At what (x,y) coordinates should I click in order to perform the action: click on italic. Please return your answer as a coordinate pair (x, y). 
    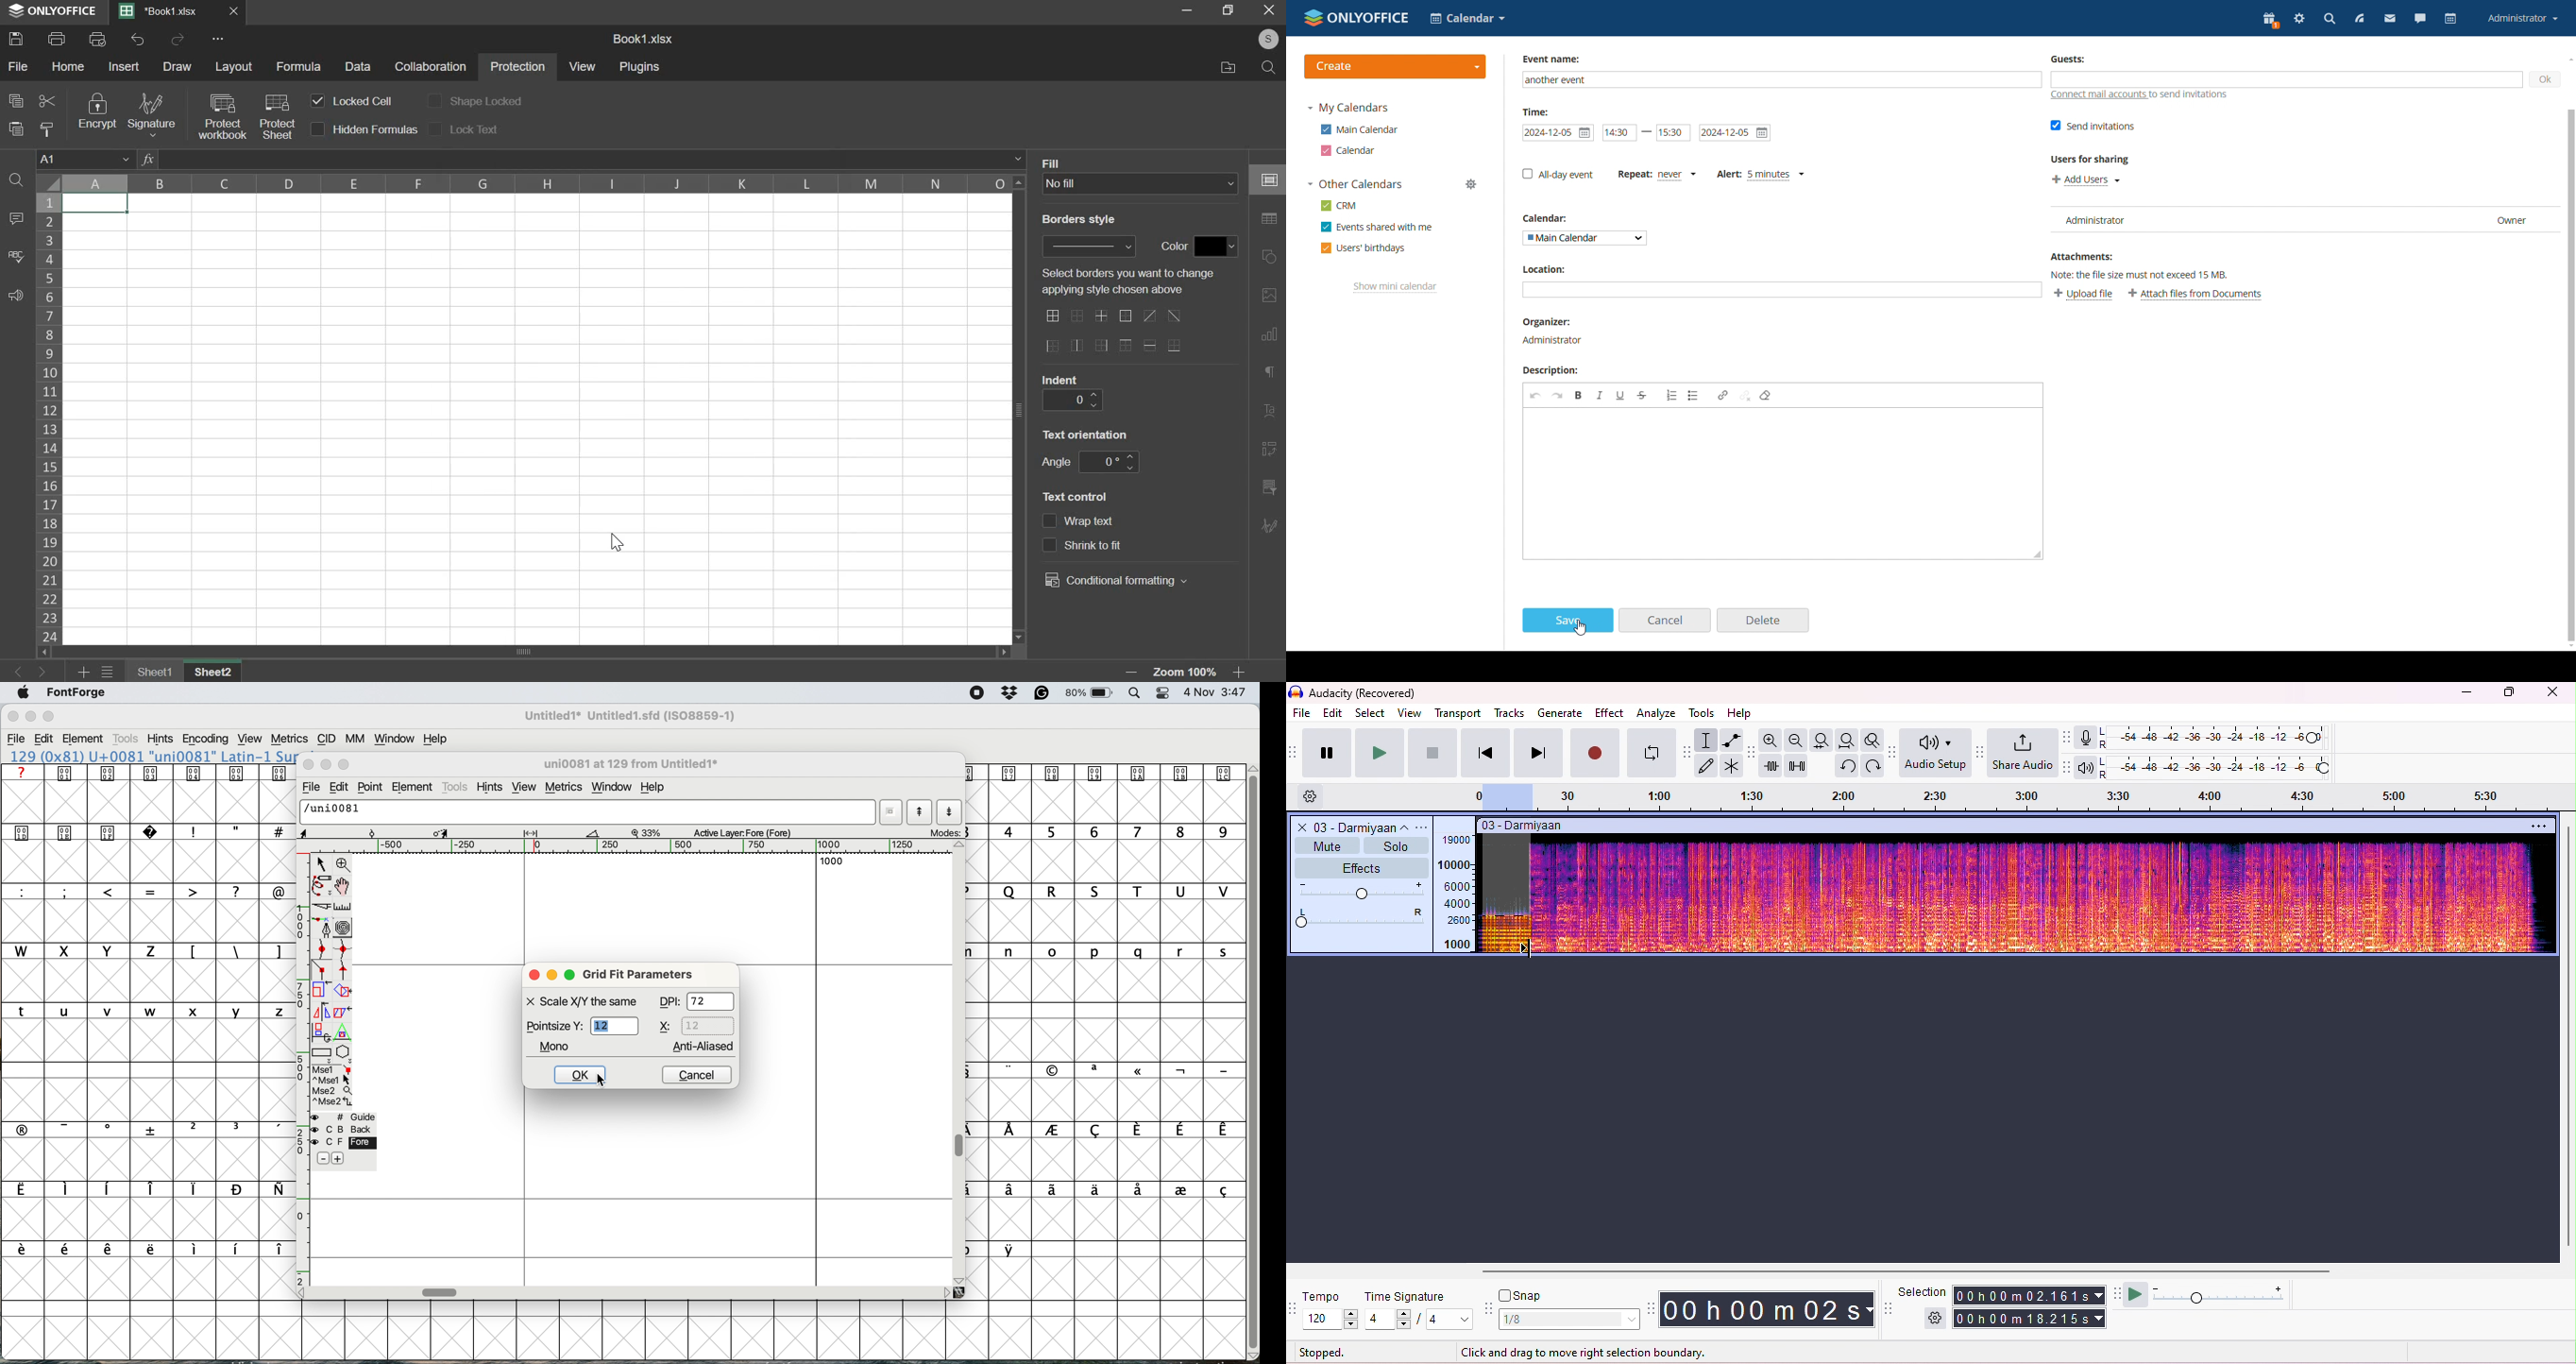
    Looking at the image, I should click on (1600, 396).